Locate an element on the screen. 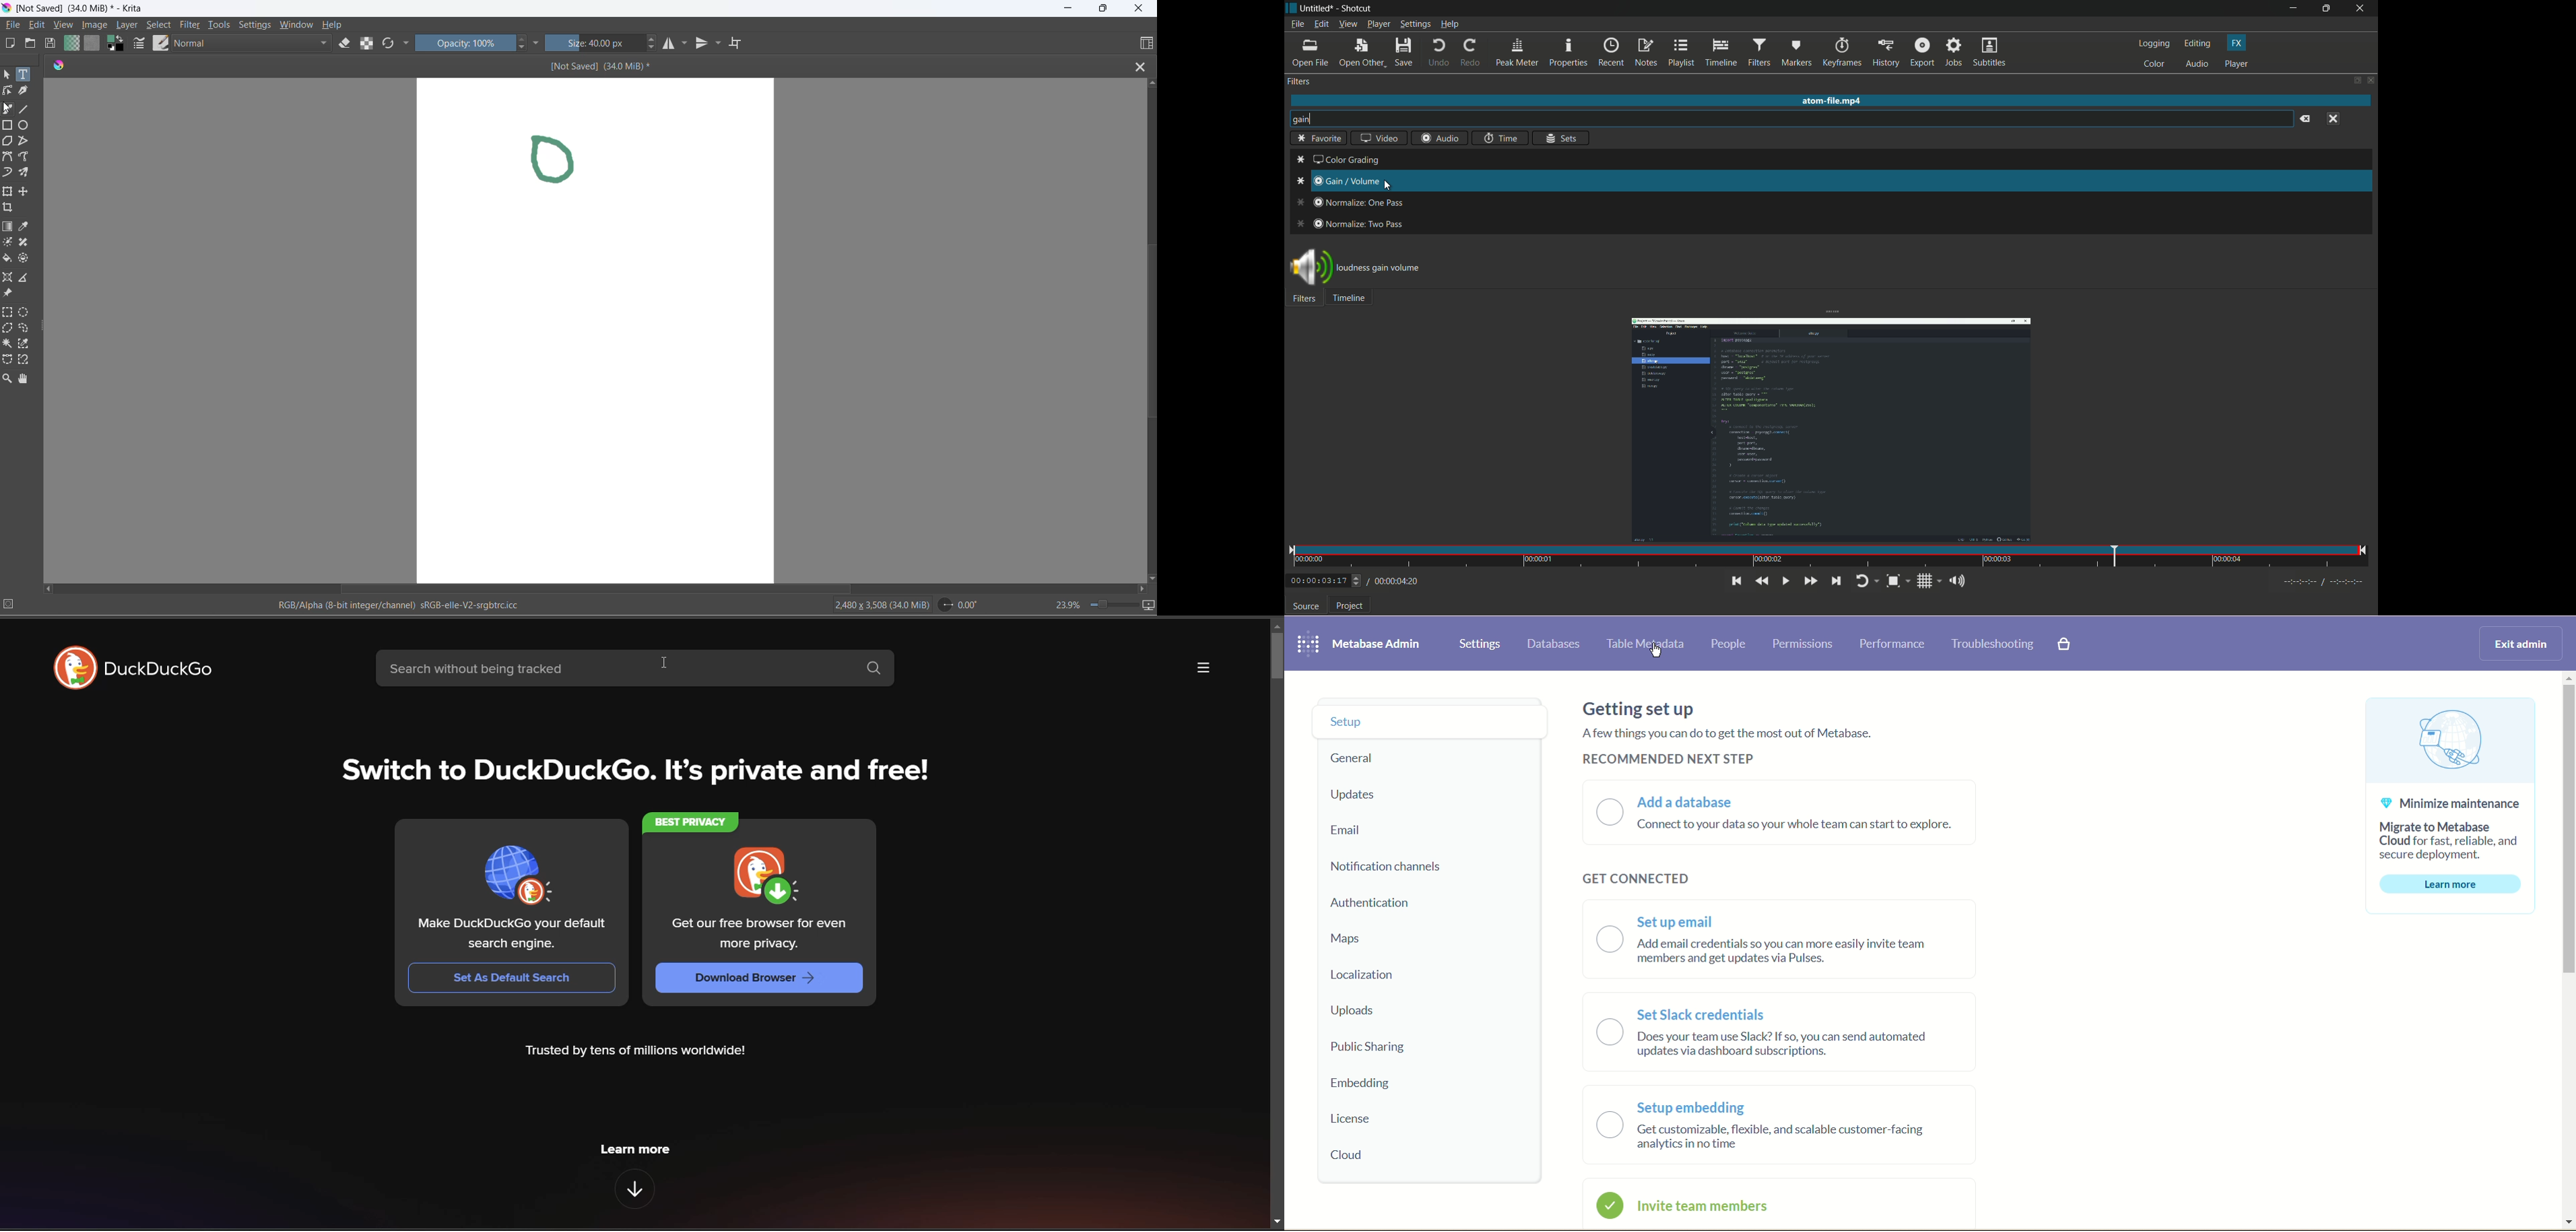 This screenshot has width=2576, height=1232. fx is located at coordinates (2237, 43).